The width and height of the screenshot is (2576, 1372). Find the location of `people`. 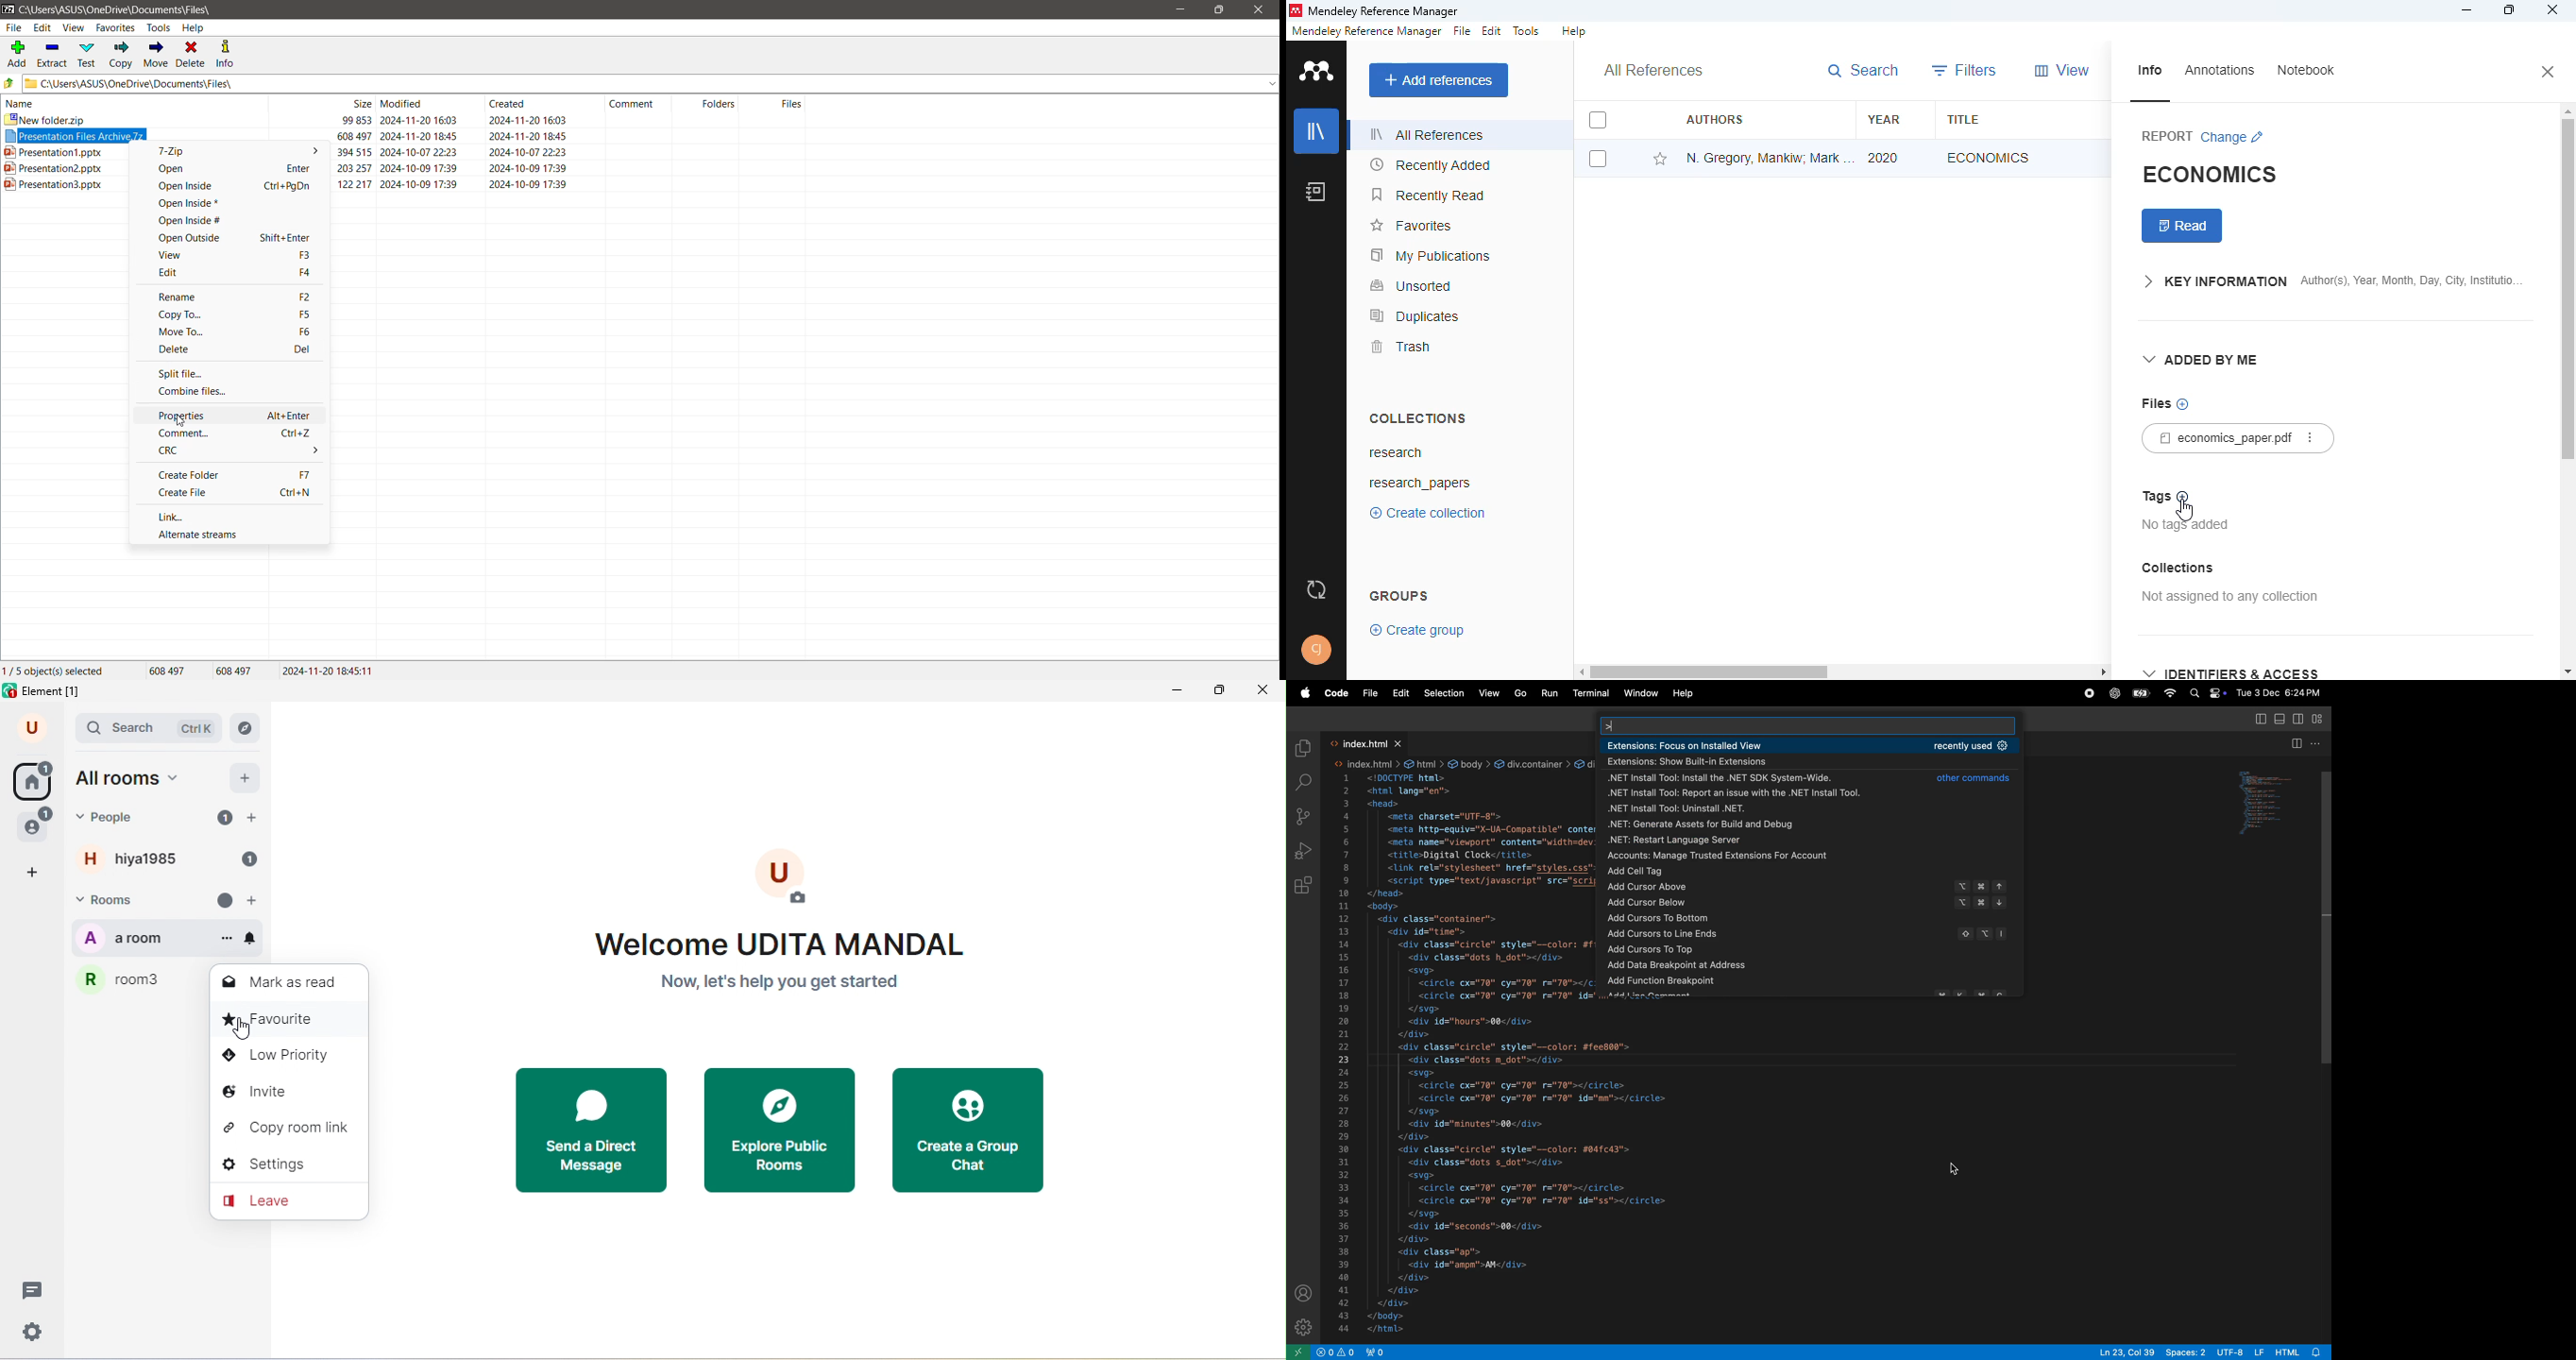

people is located at coordinates (113, 818).